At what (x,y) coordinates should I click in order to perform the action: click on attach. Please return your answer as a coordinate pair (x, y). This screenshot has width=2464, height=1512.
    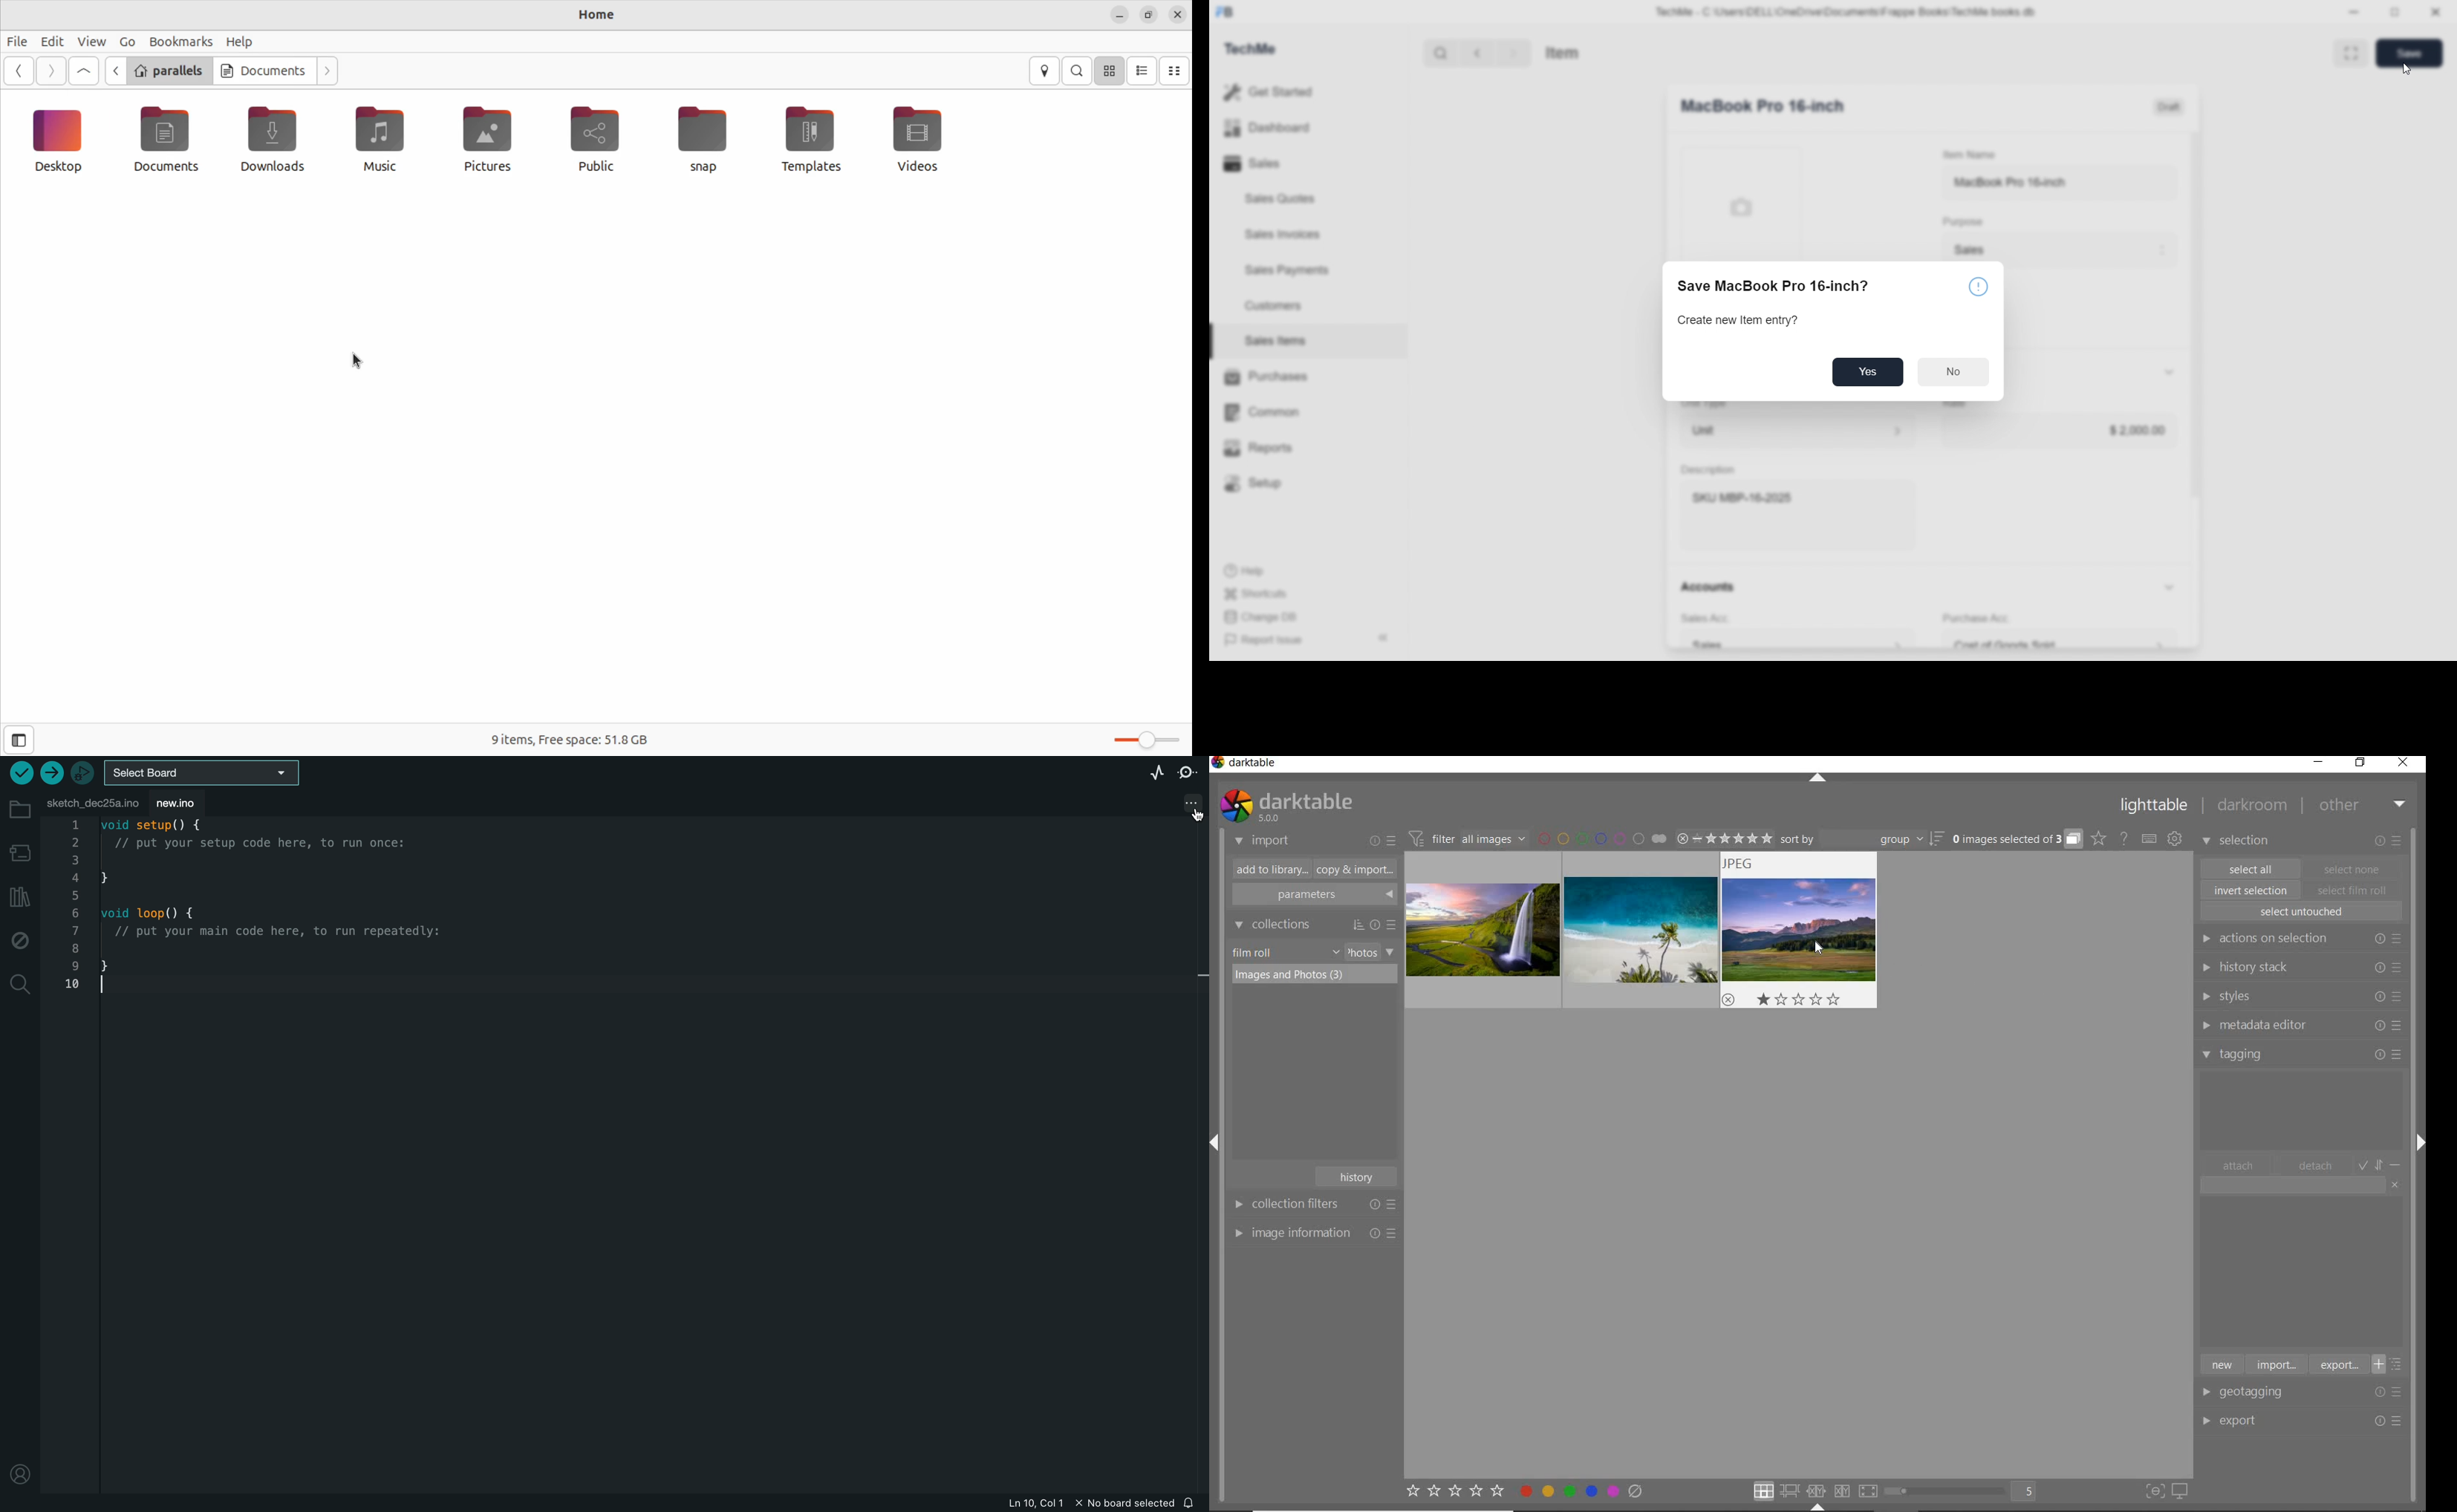
    Looking at the image, I should click on (2238, 1165).